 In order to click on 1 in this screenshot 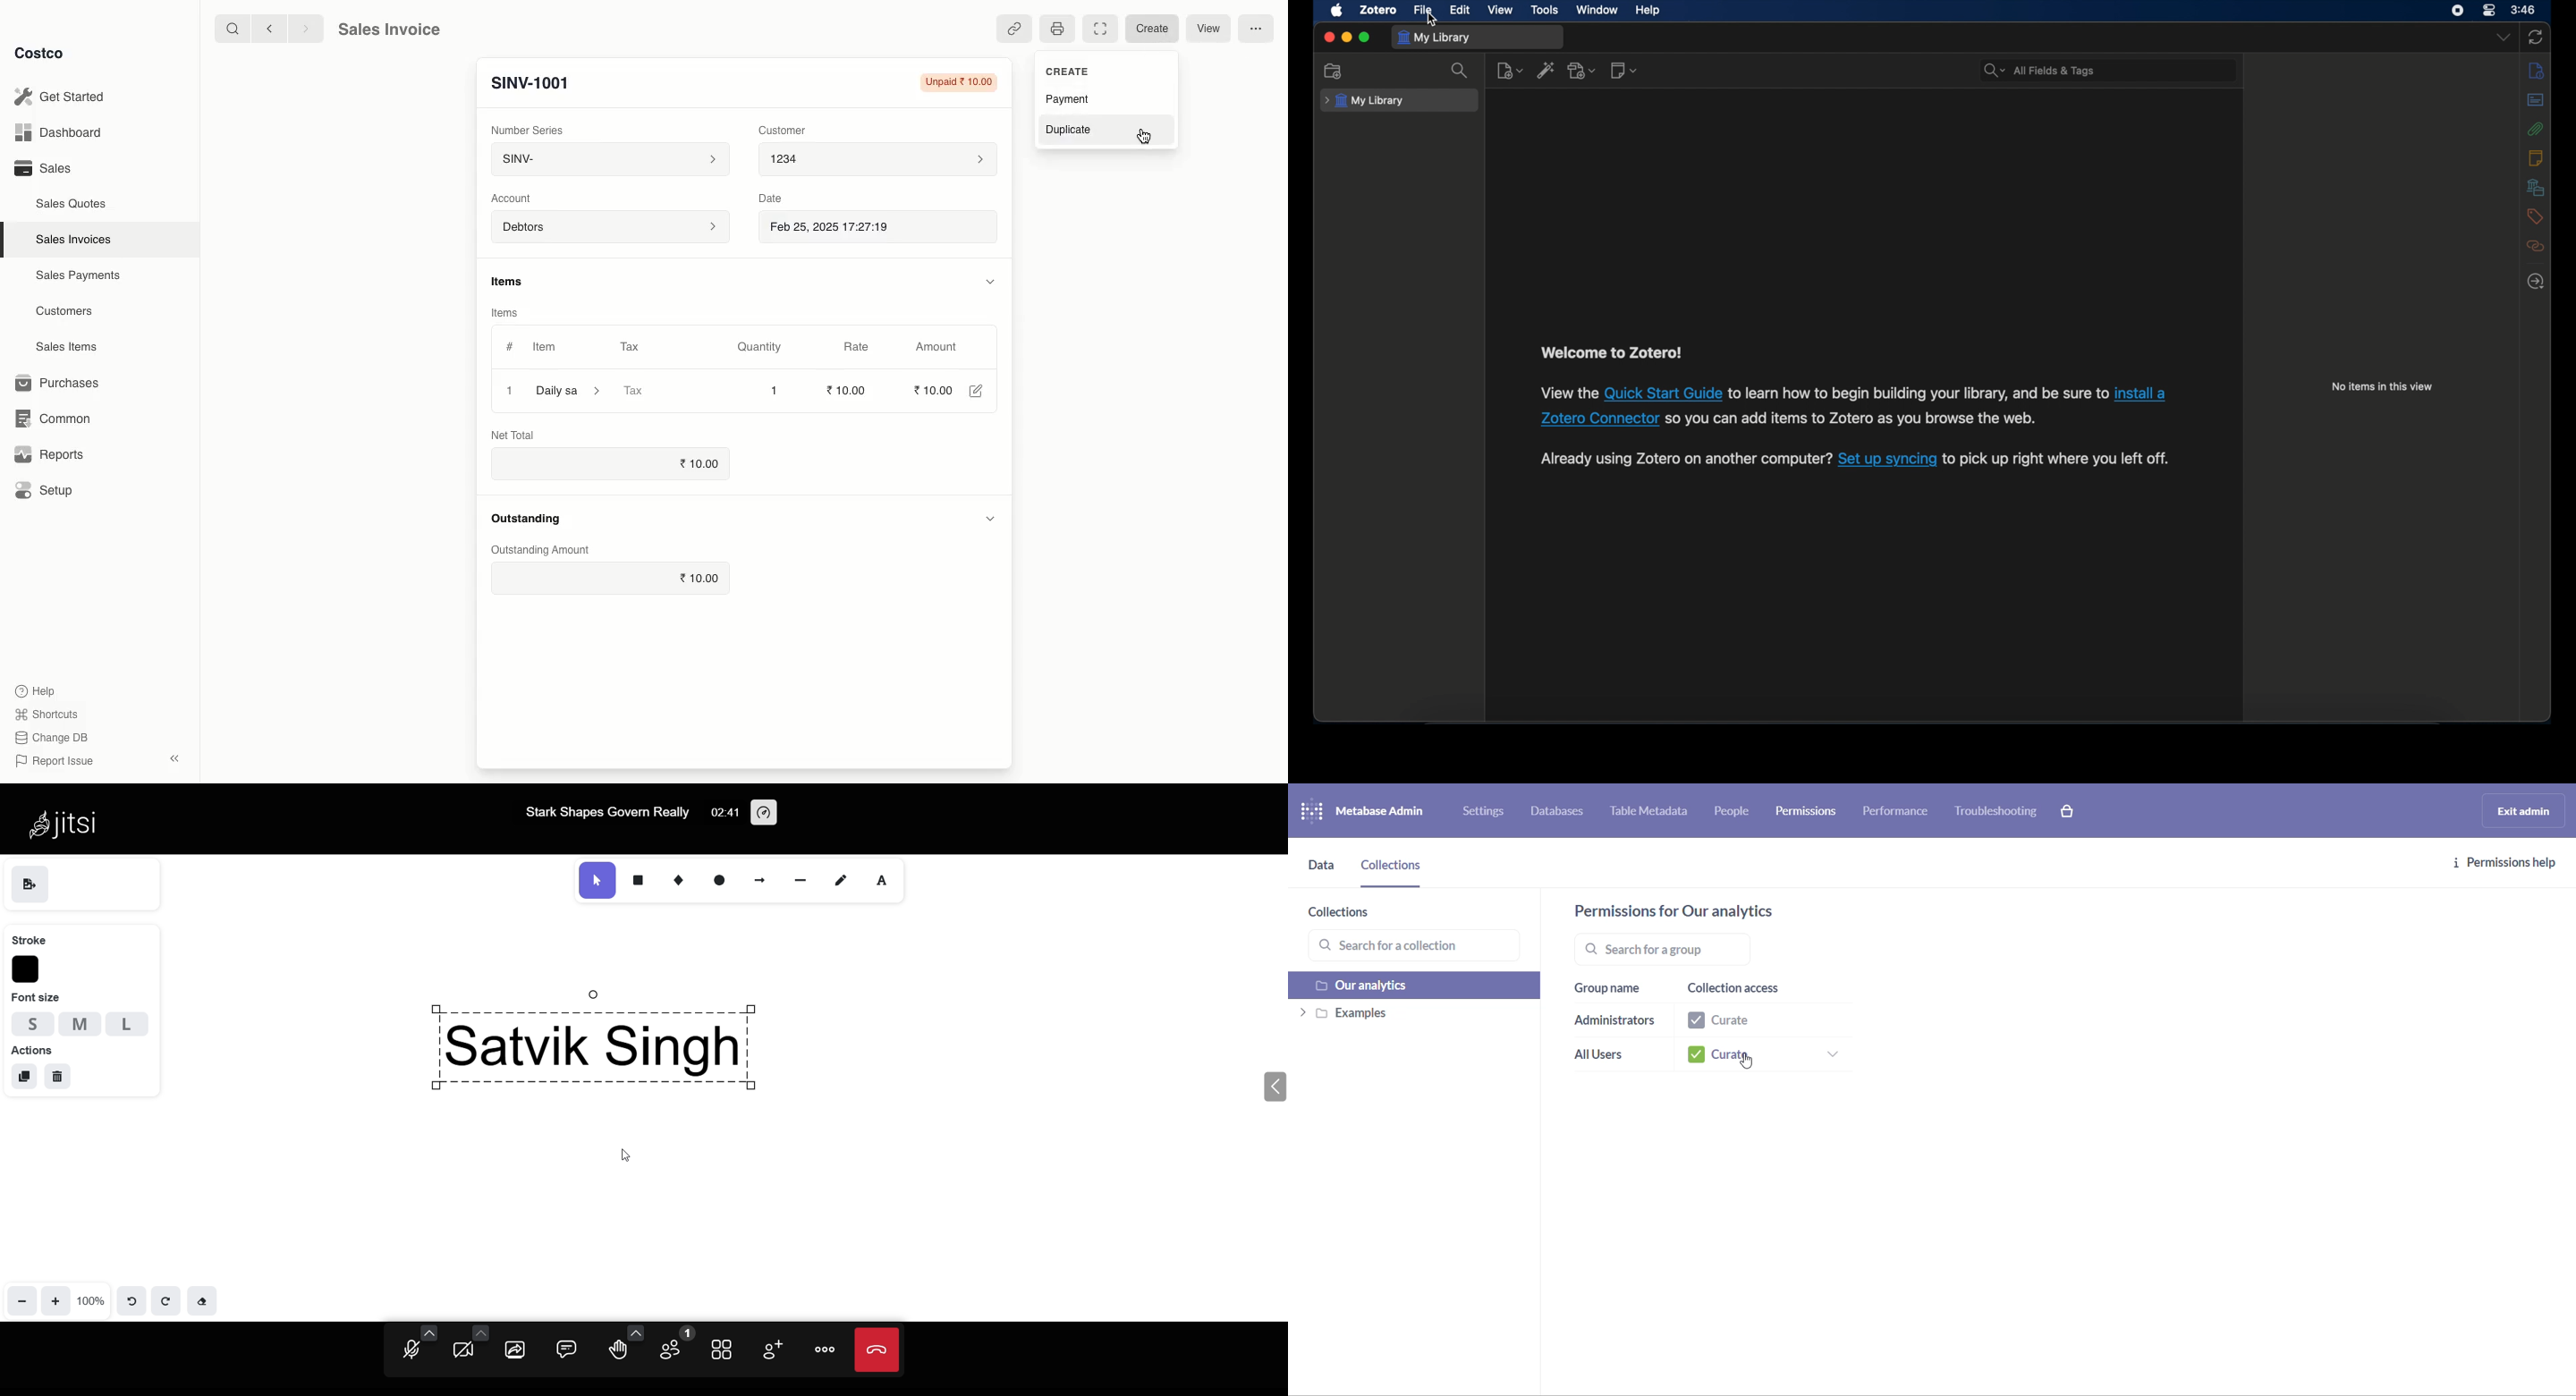, I will do `click(510, 390)`.